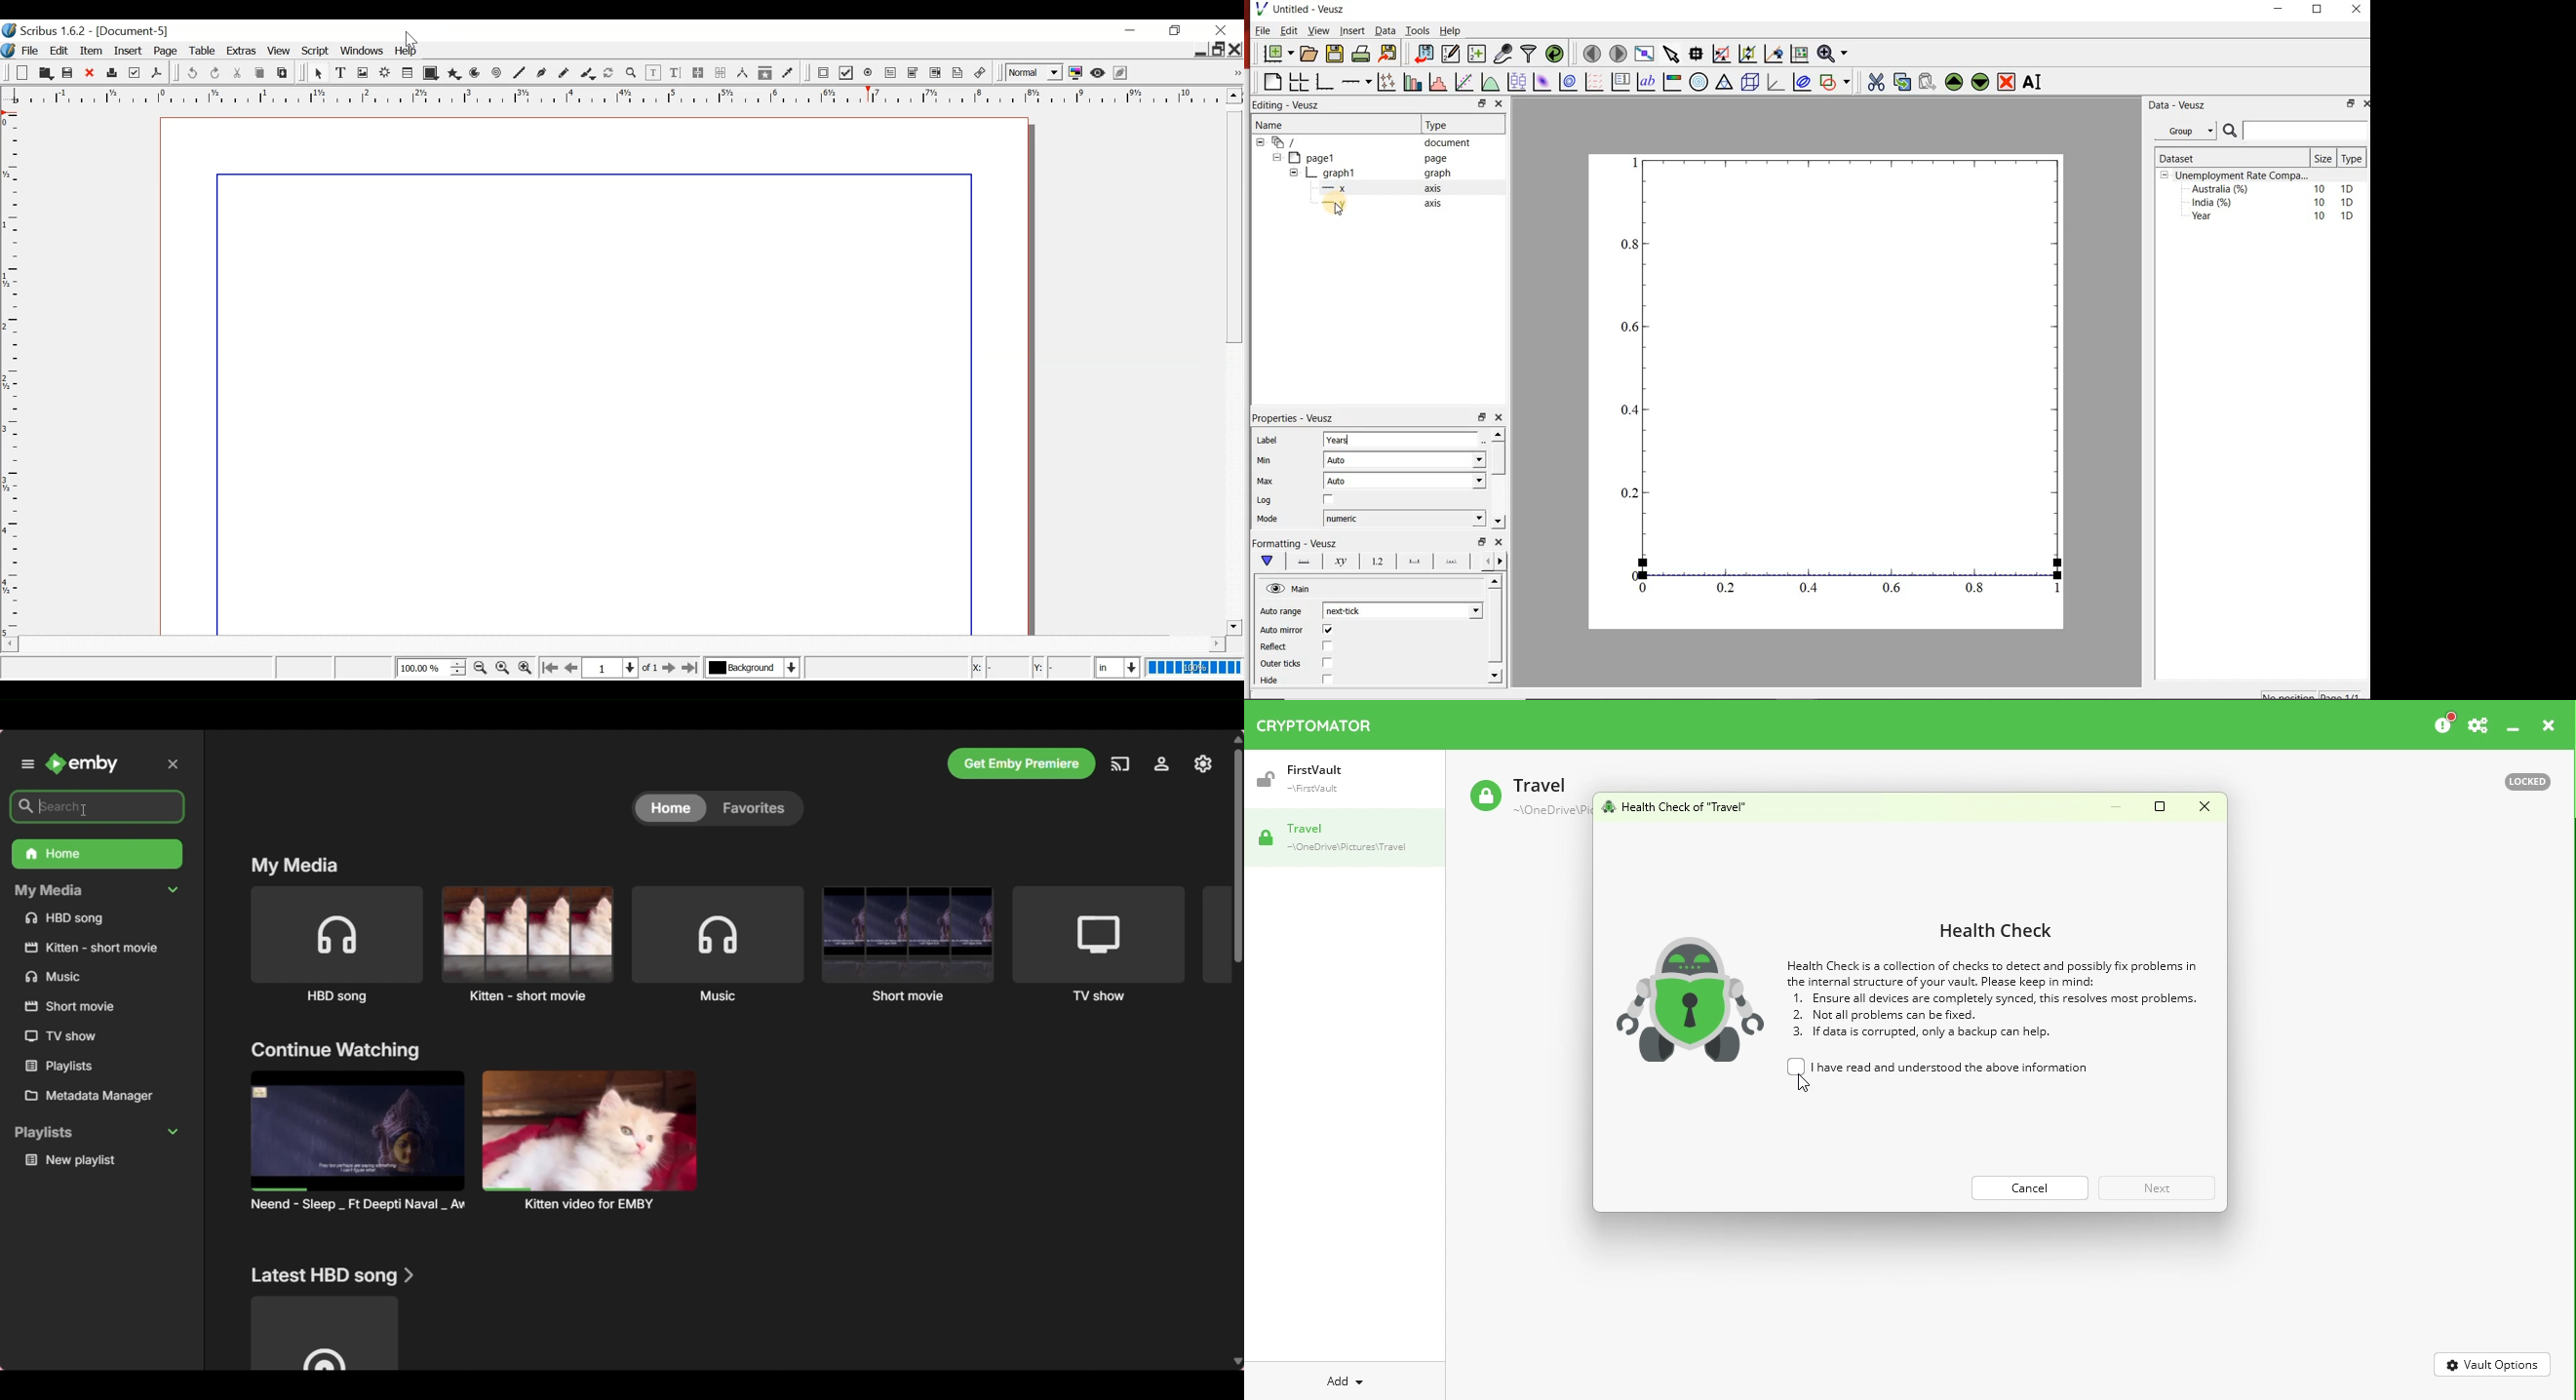  Describe the element at coordinates (624, 667) in the screenshot. I see `Current position` at that location.